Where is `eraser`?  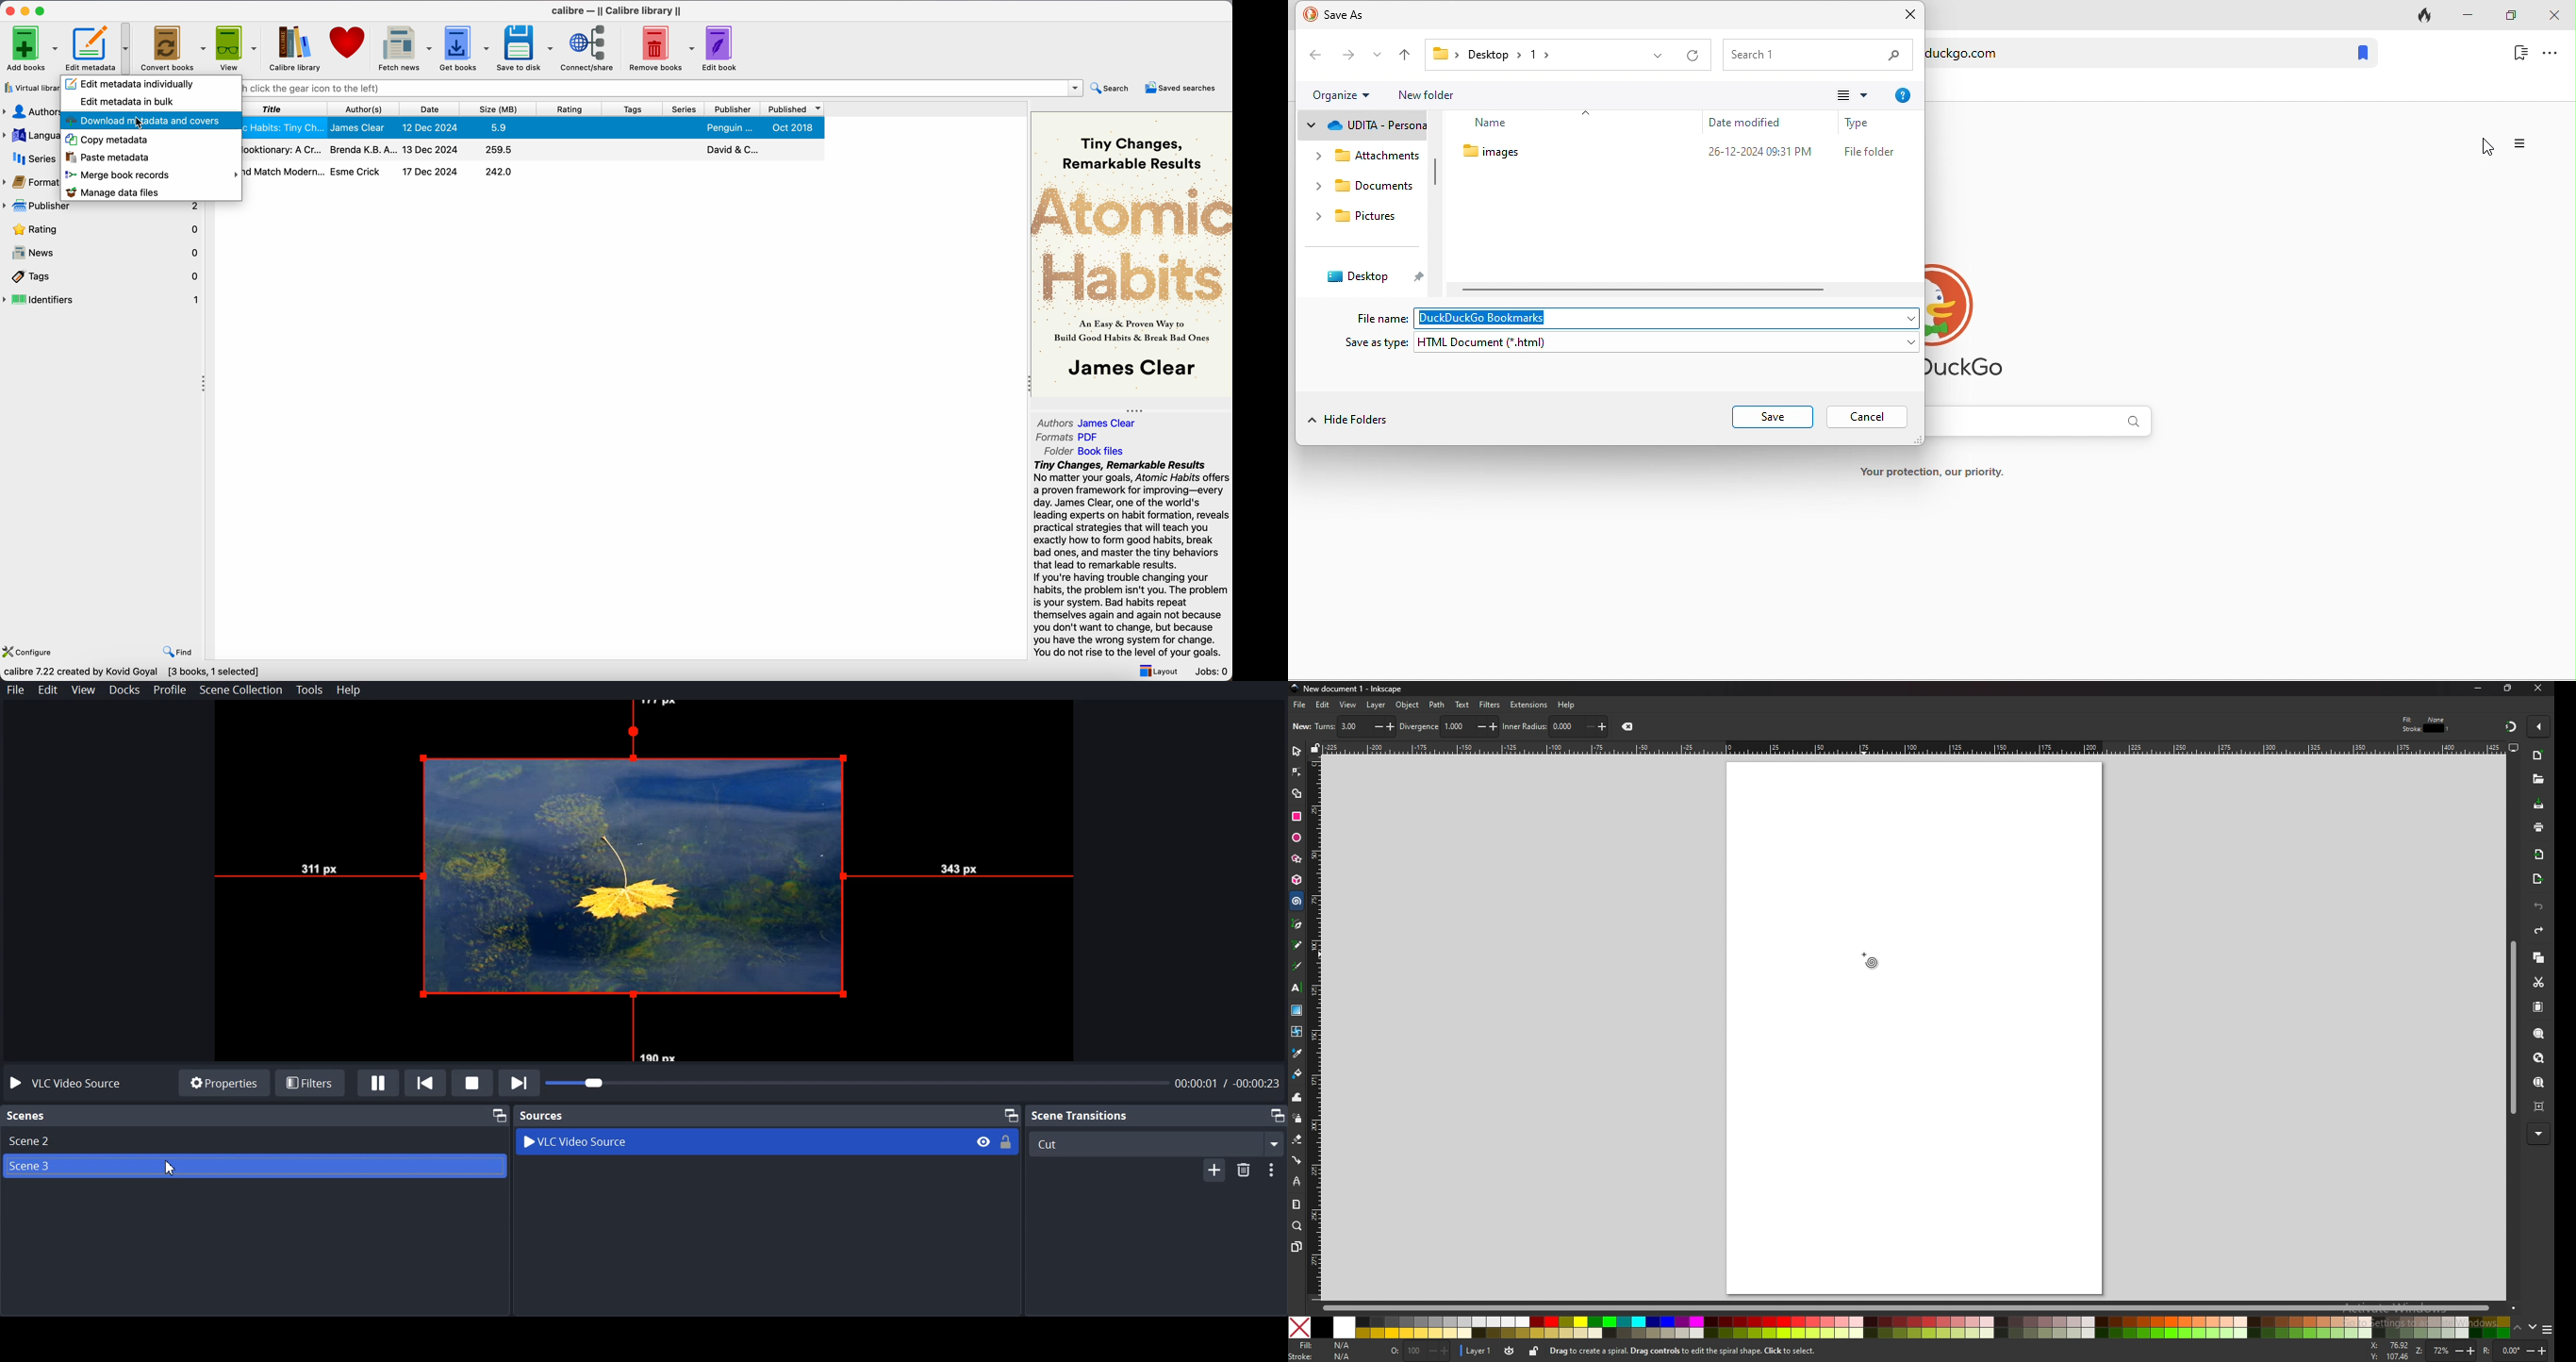 eraser is located at coordinates (1297, 1140).